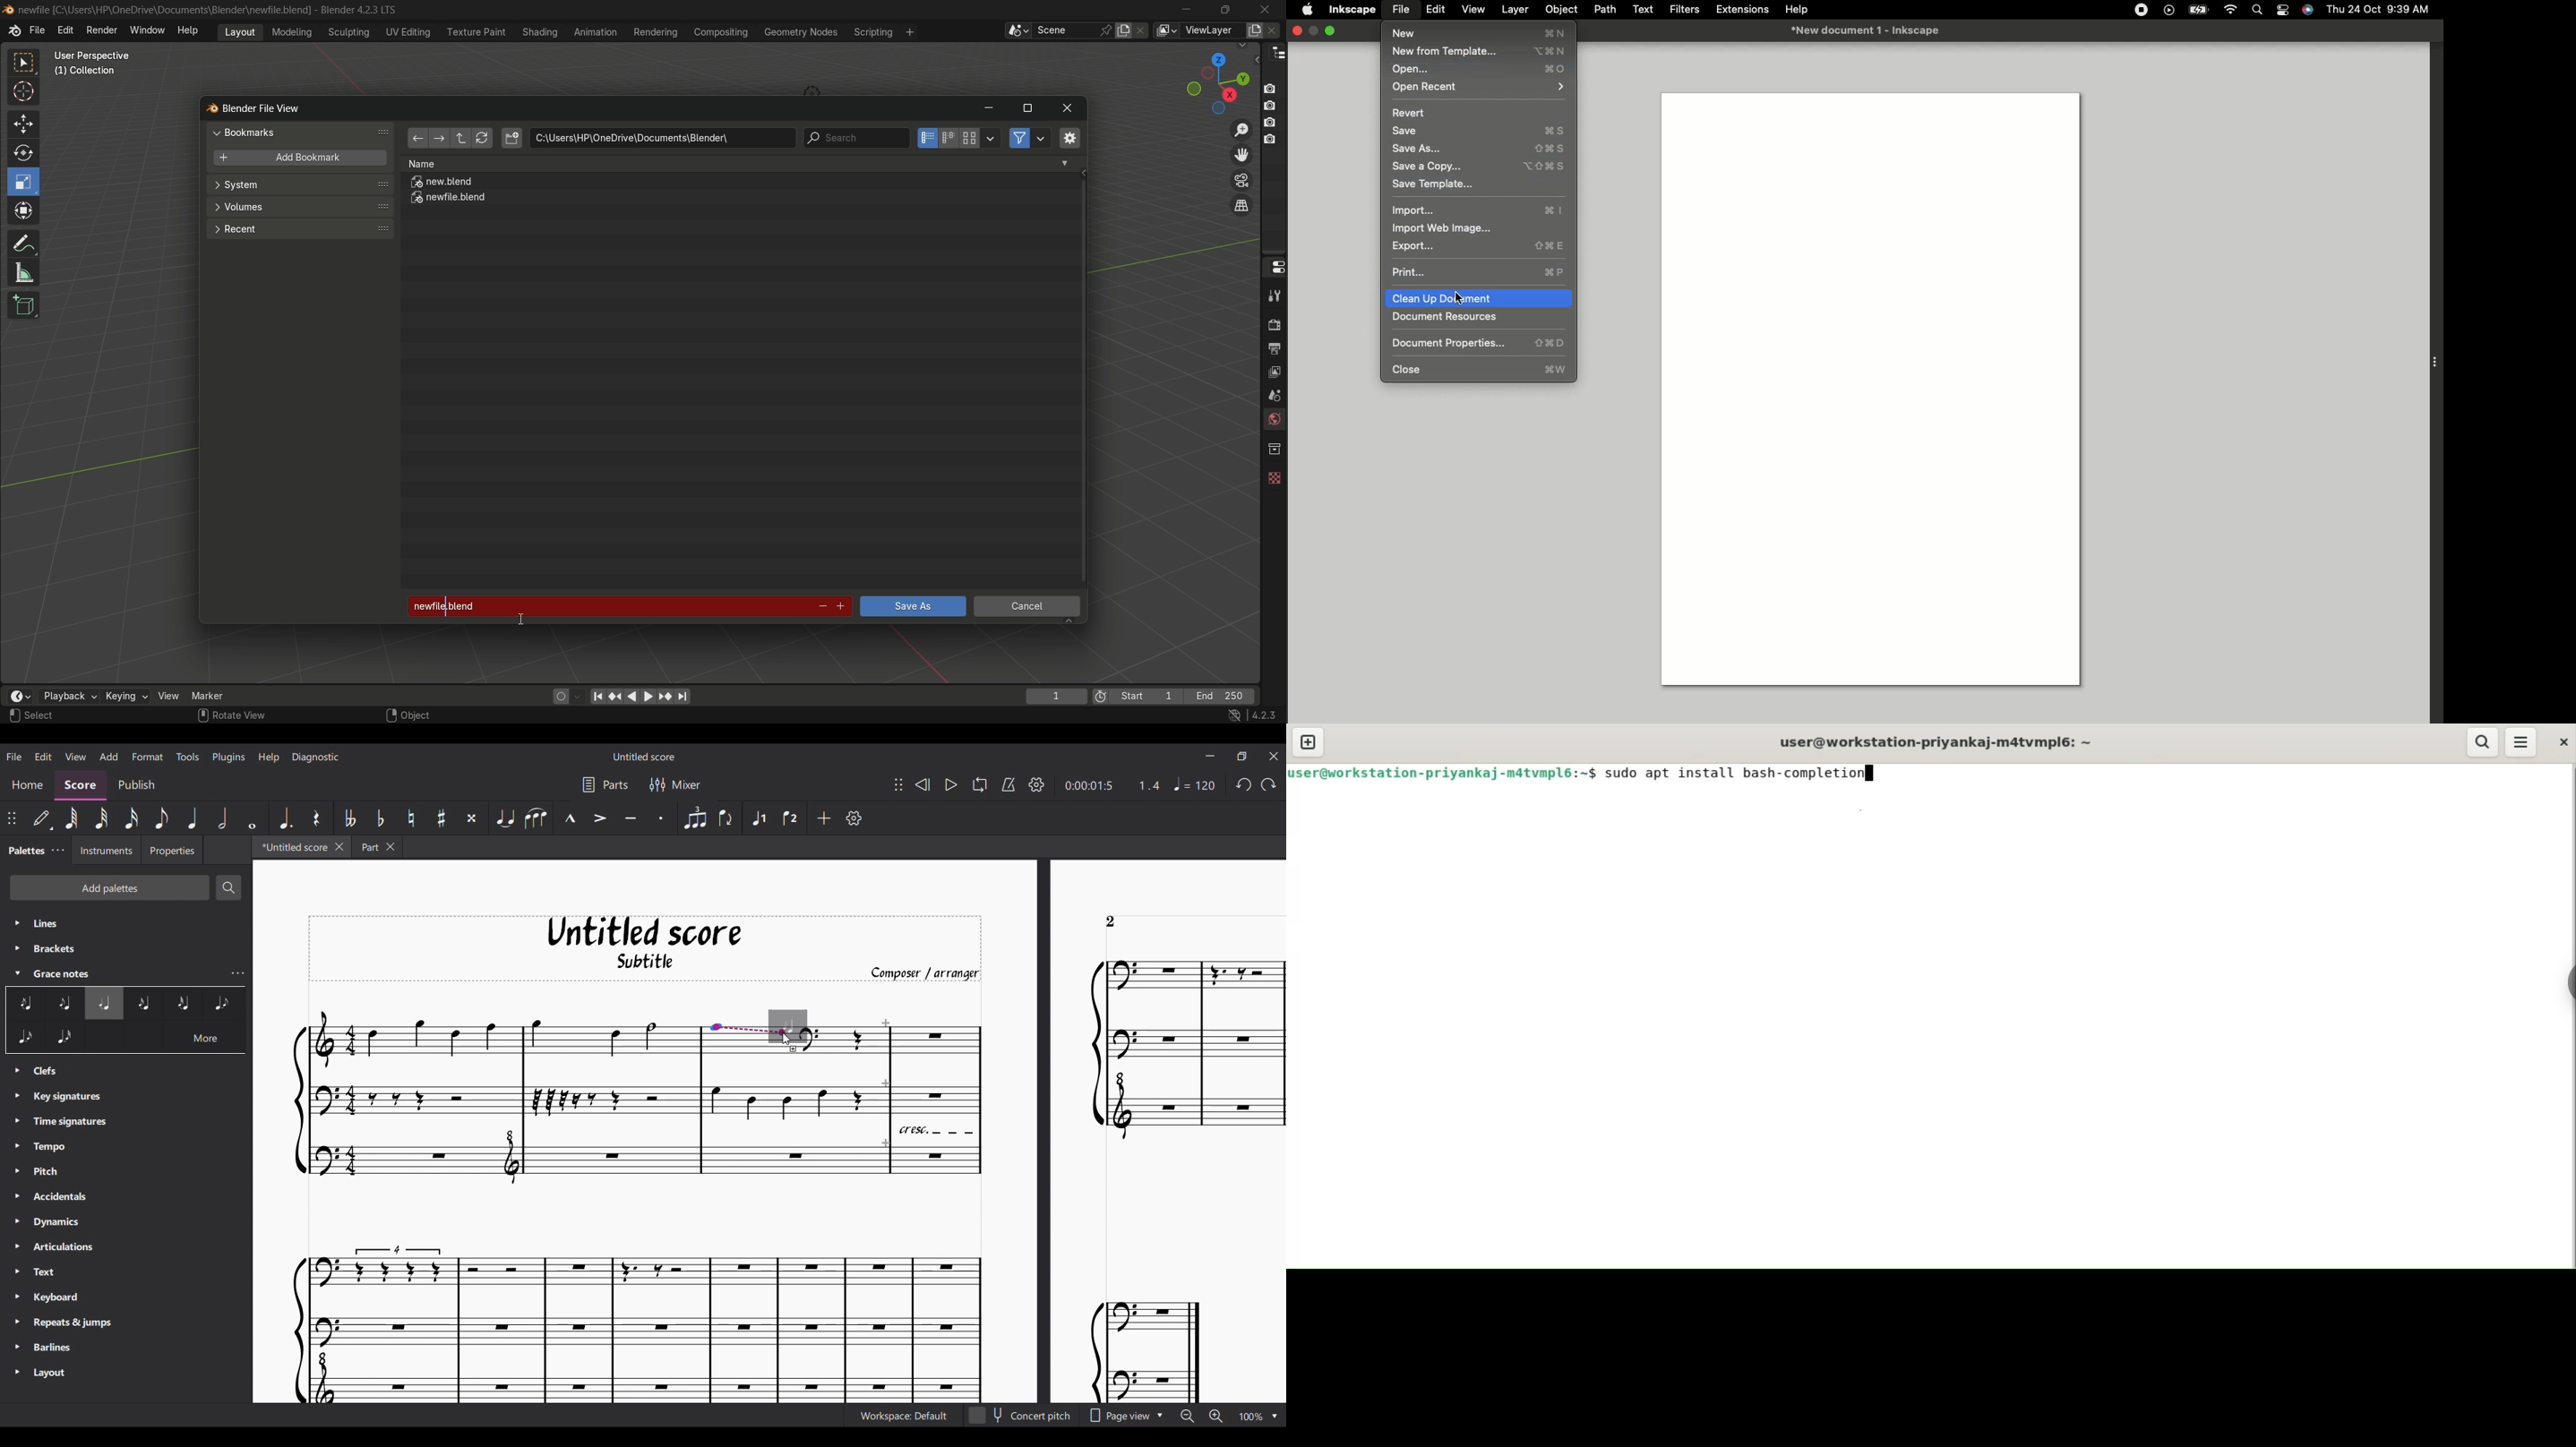 The width and height of the screenshot is (2576, 1456). Describe the element at coordinates (900, 1419) in the screenshot. I see `current workspace setting` at that location.